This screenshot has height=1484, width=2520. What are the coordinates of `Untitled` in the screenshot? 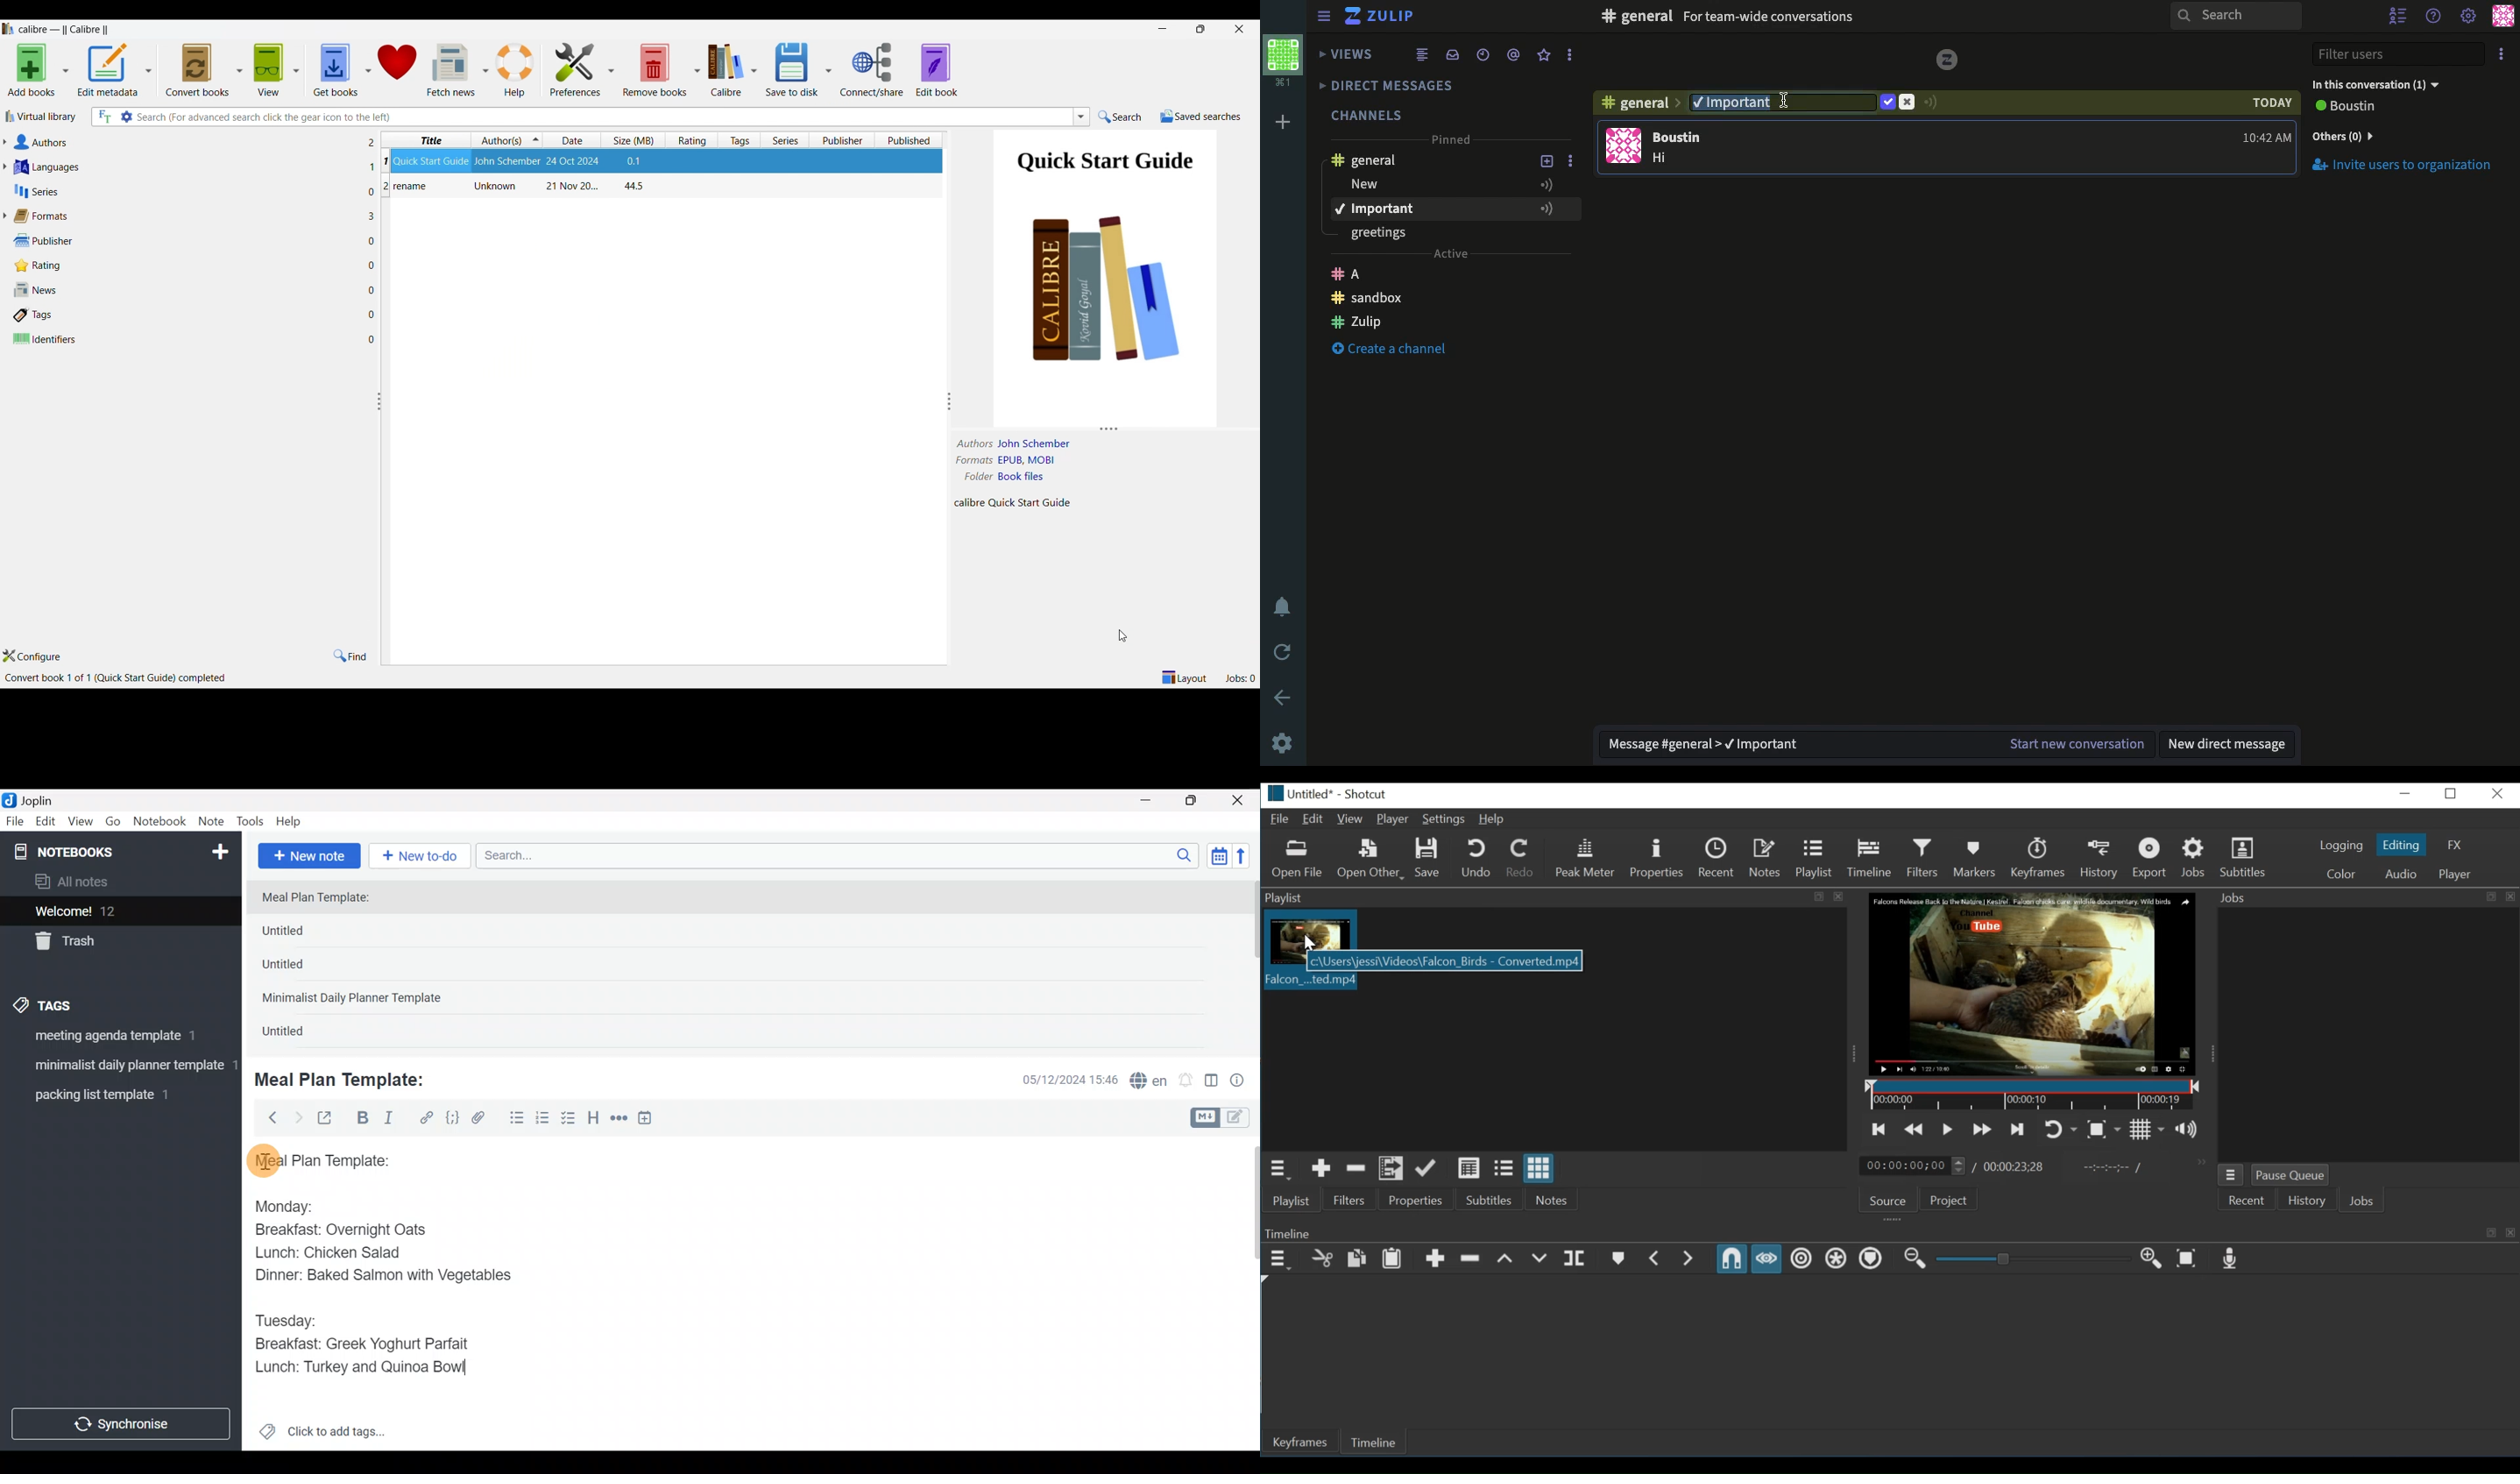 It's located at (304, 934).